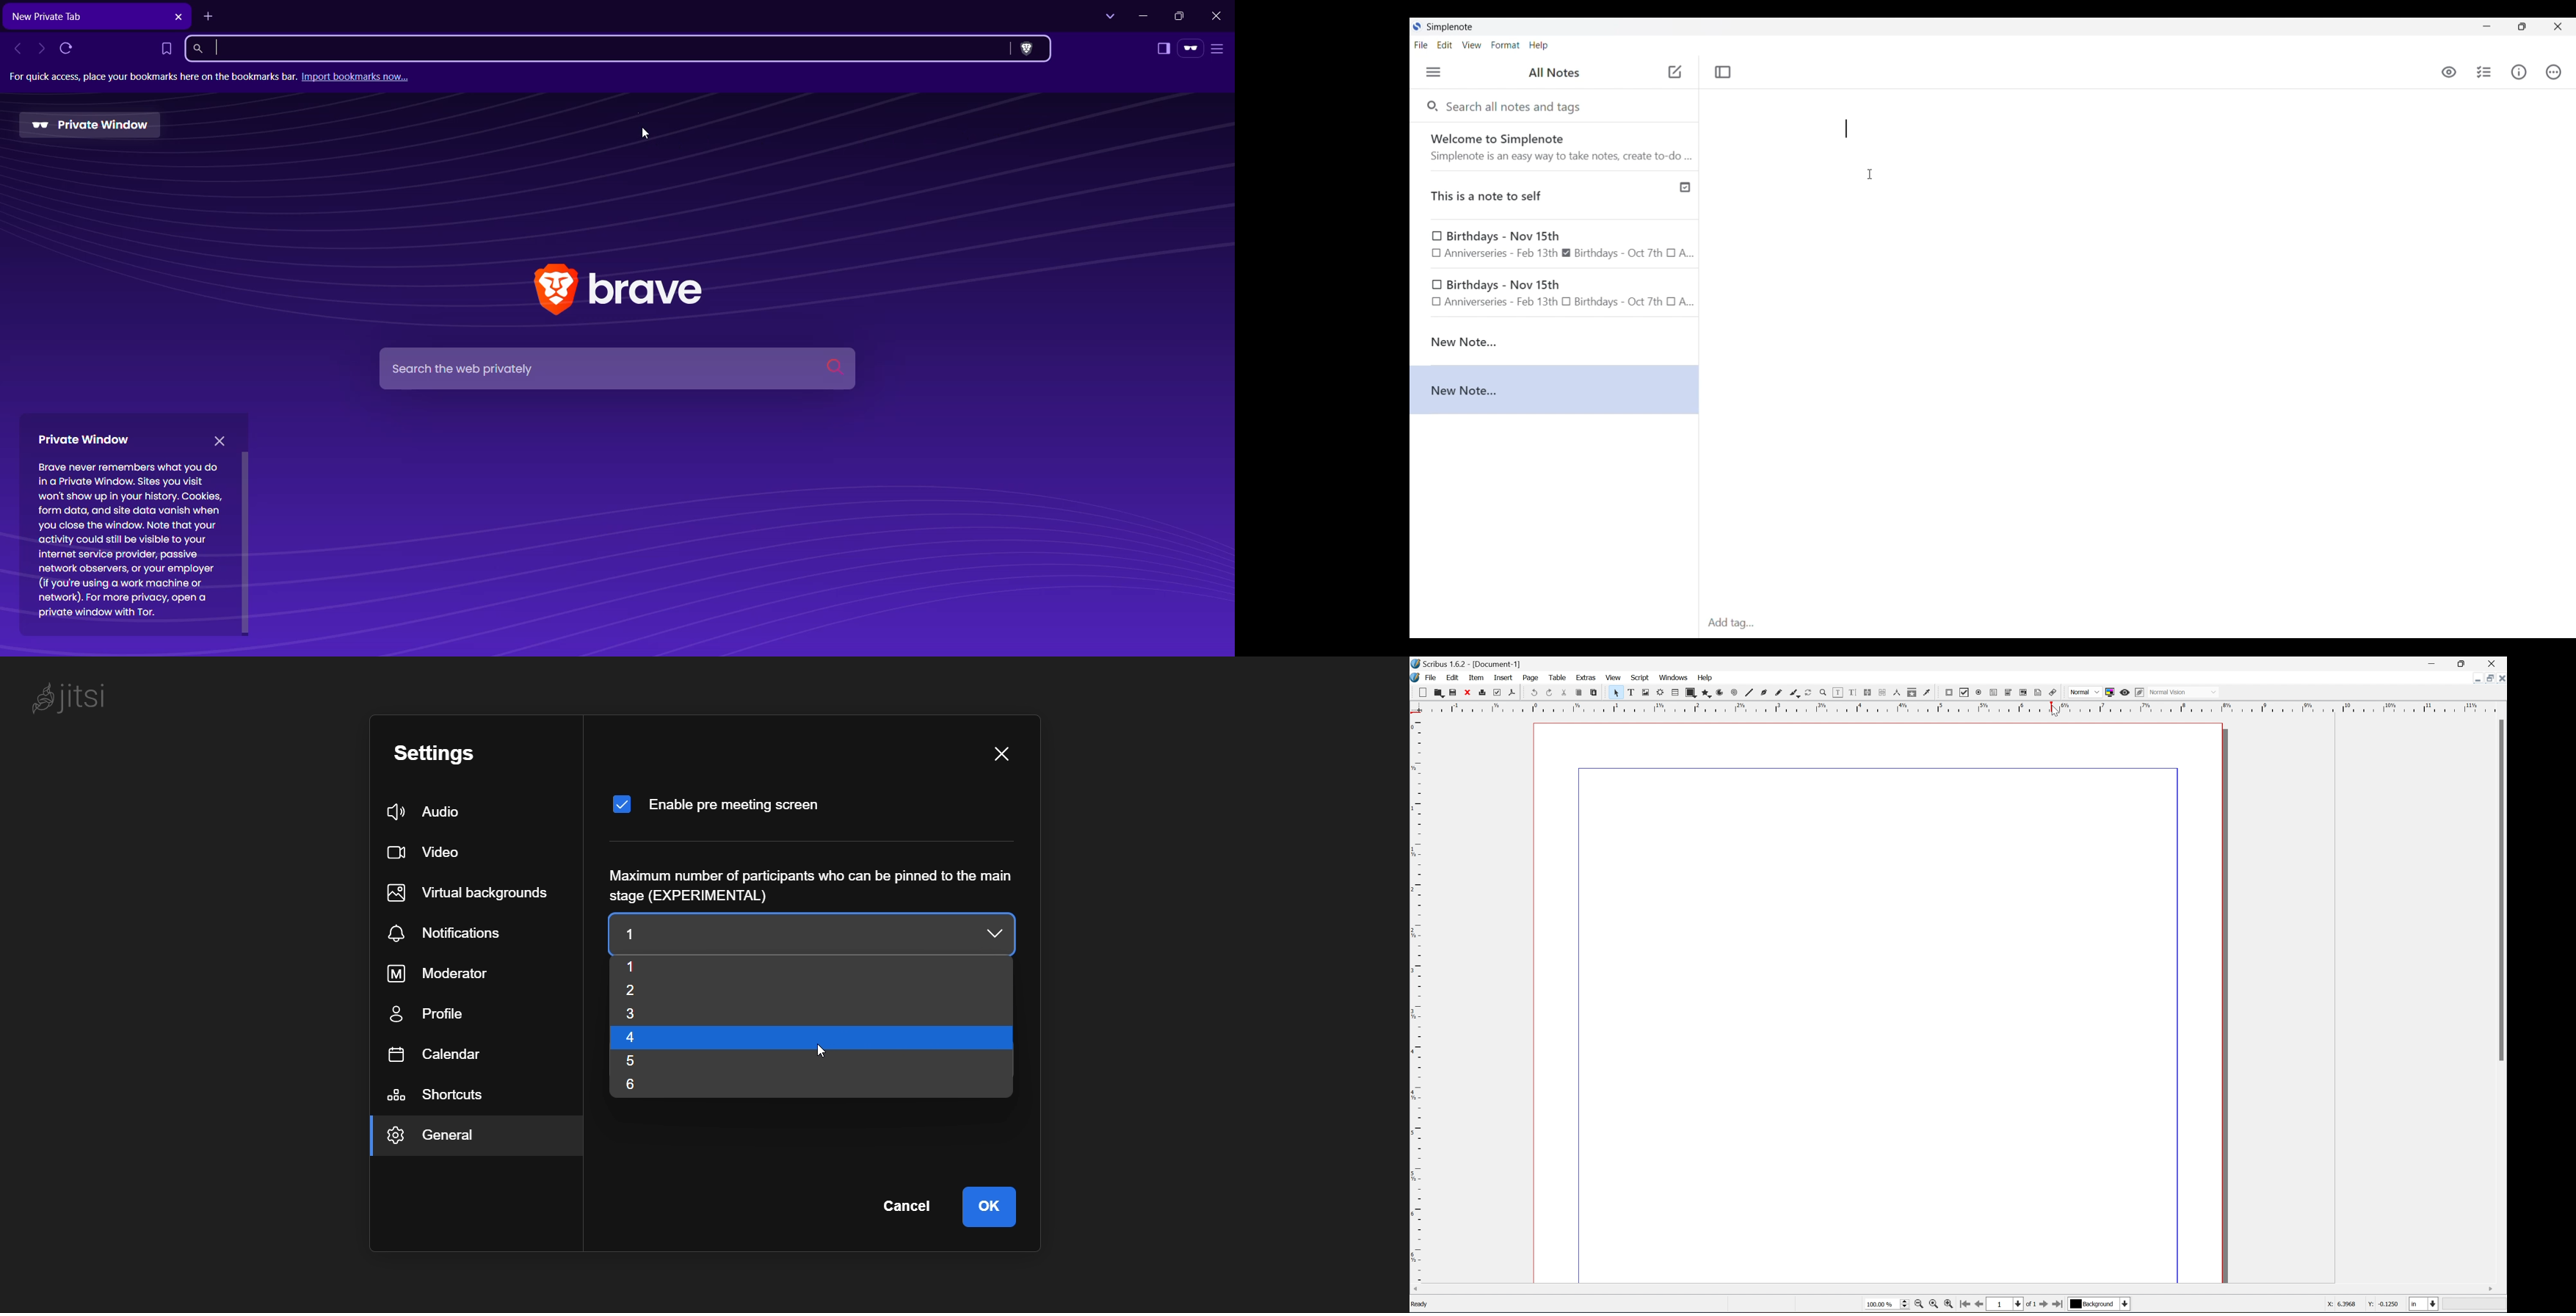  What do you see at coordinates (219, 442) in the screenshot?
I see `close` at bounding box center [219, 442].